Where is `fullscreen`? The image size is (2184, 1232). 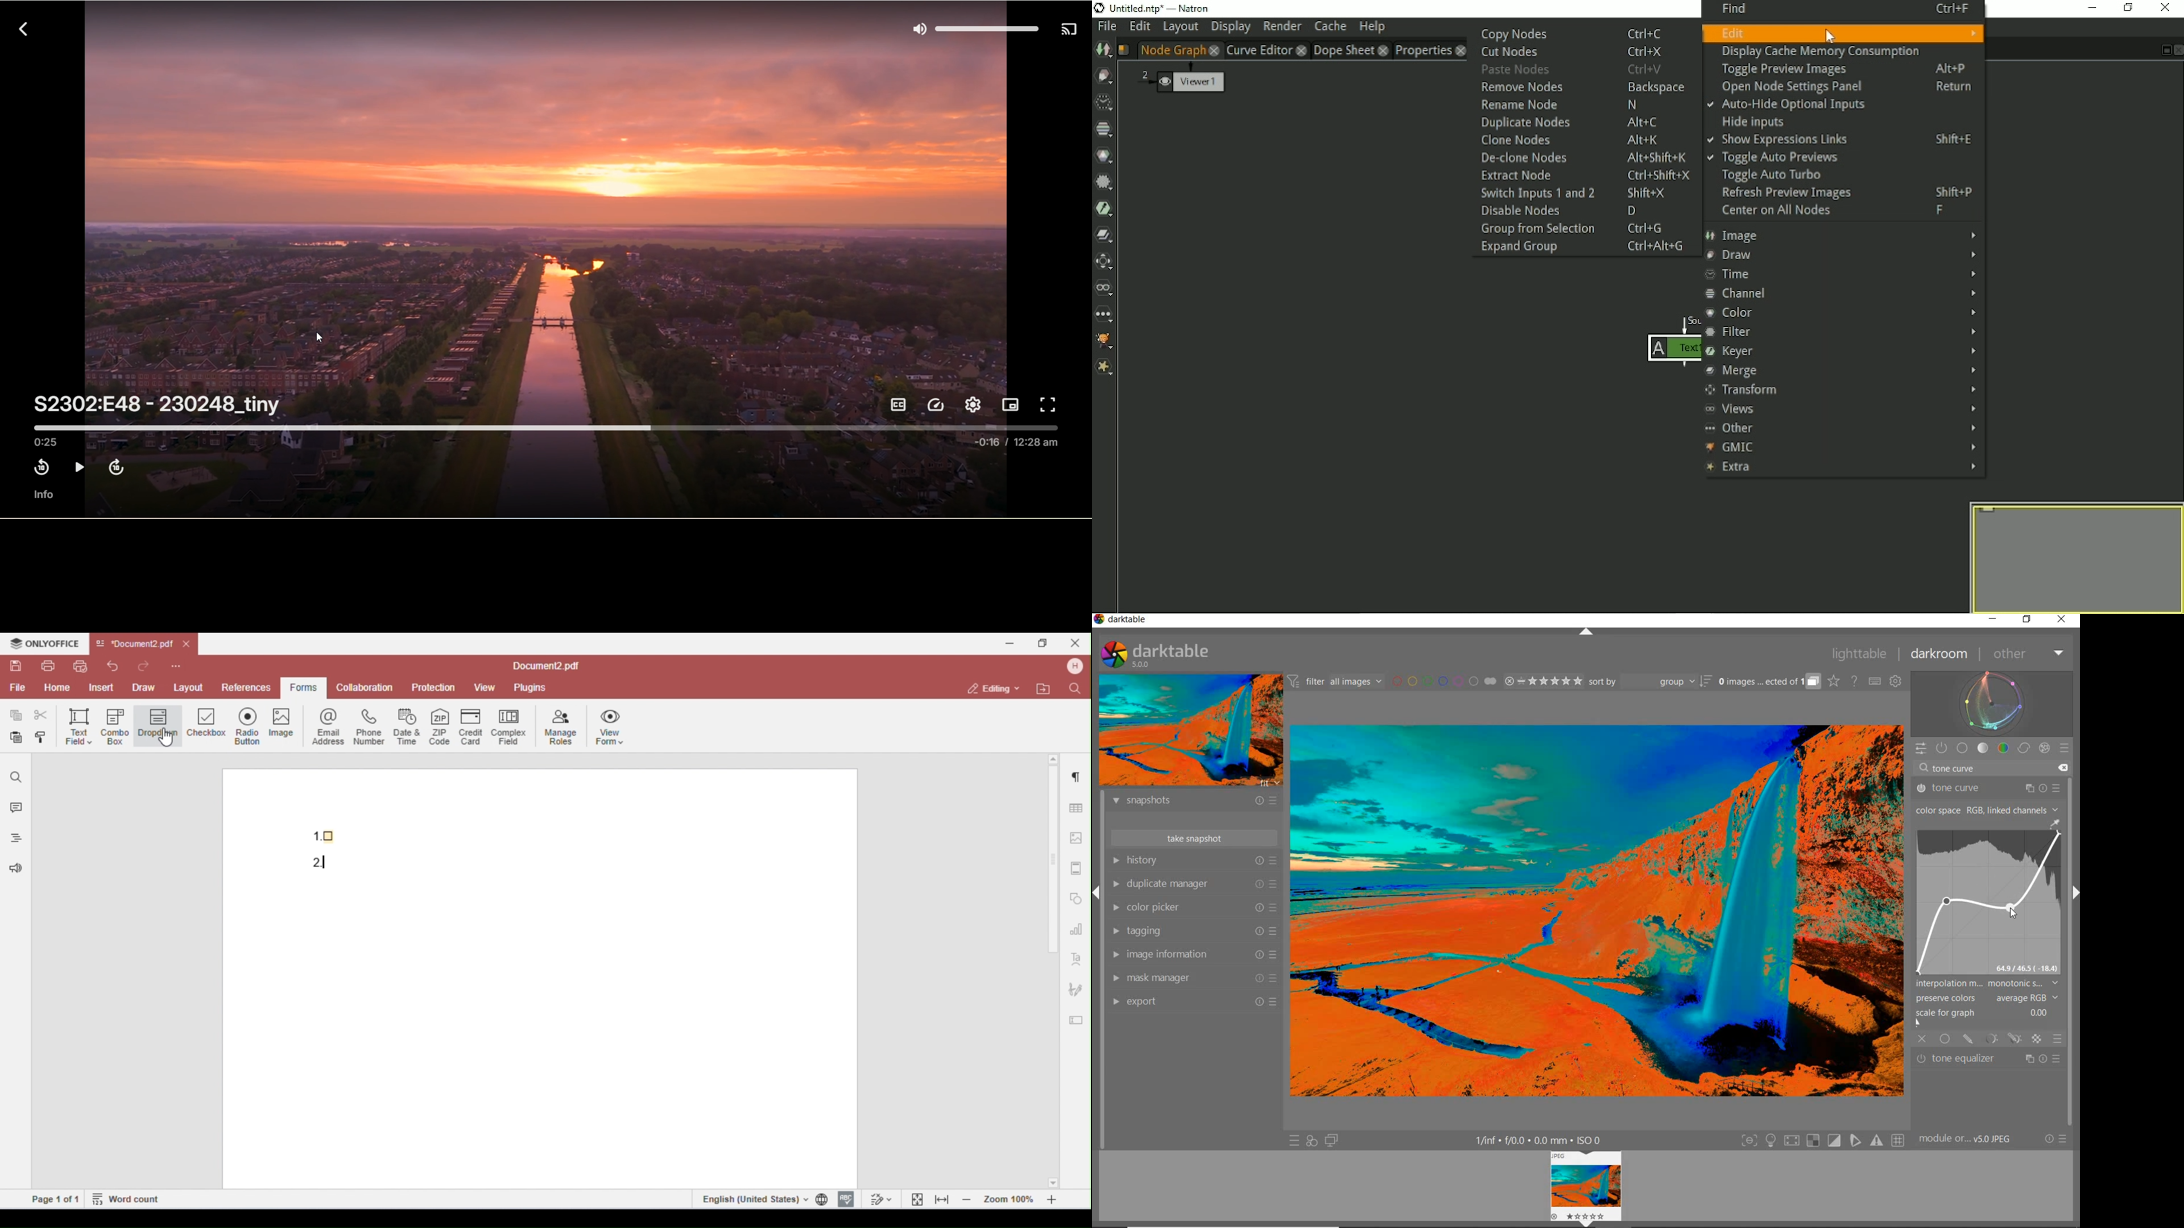
fullscreen is located at coordinates (1050, 405).